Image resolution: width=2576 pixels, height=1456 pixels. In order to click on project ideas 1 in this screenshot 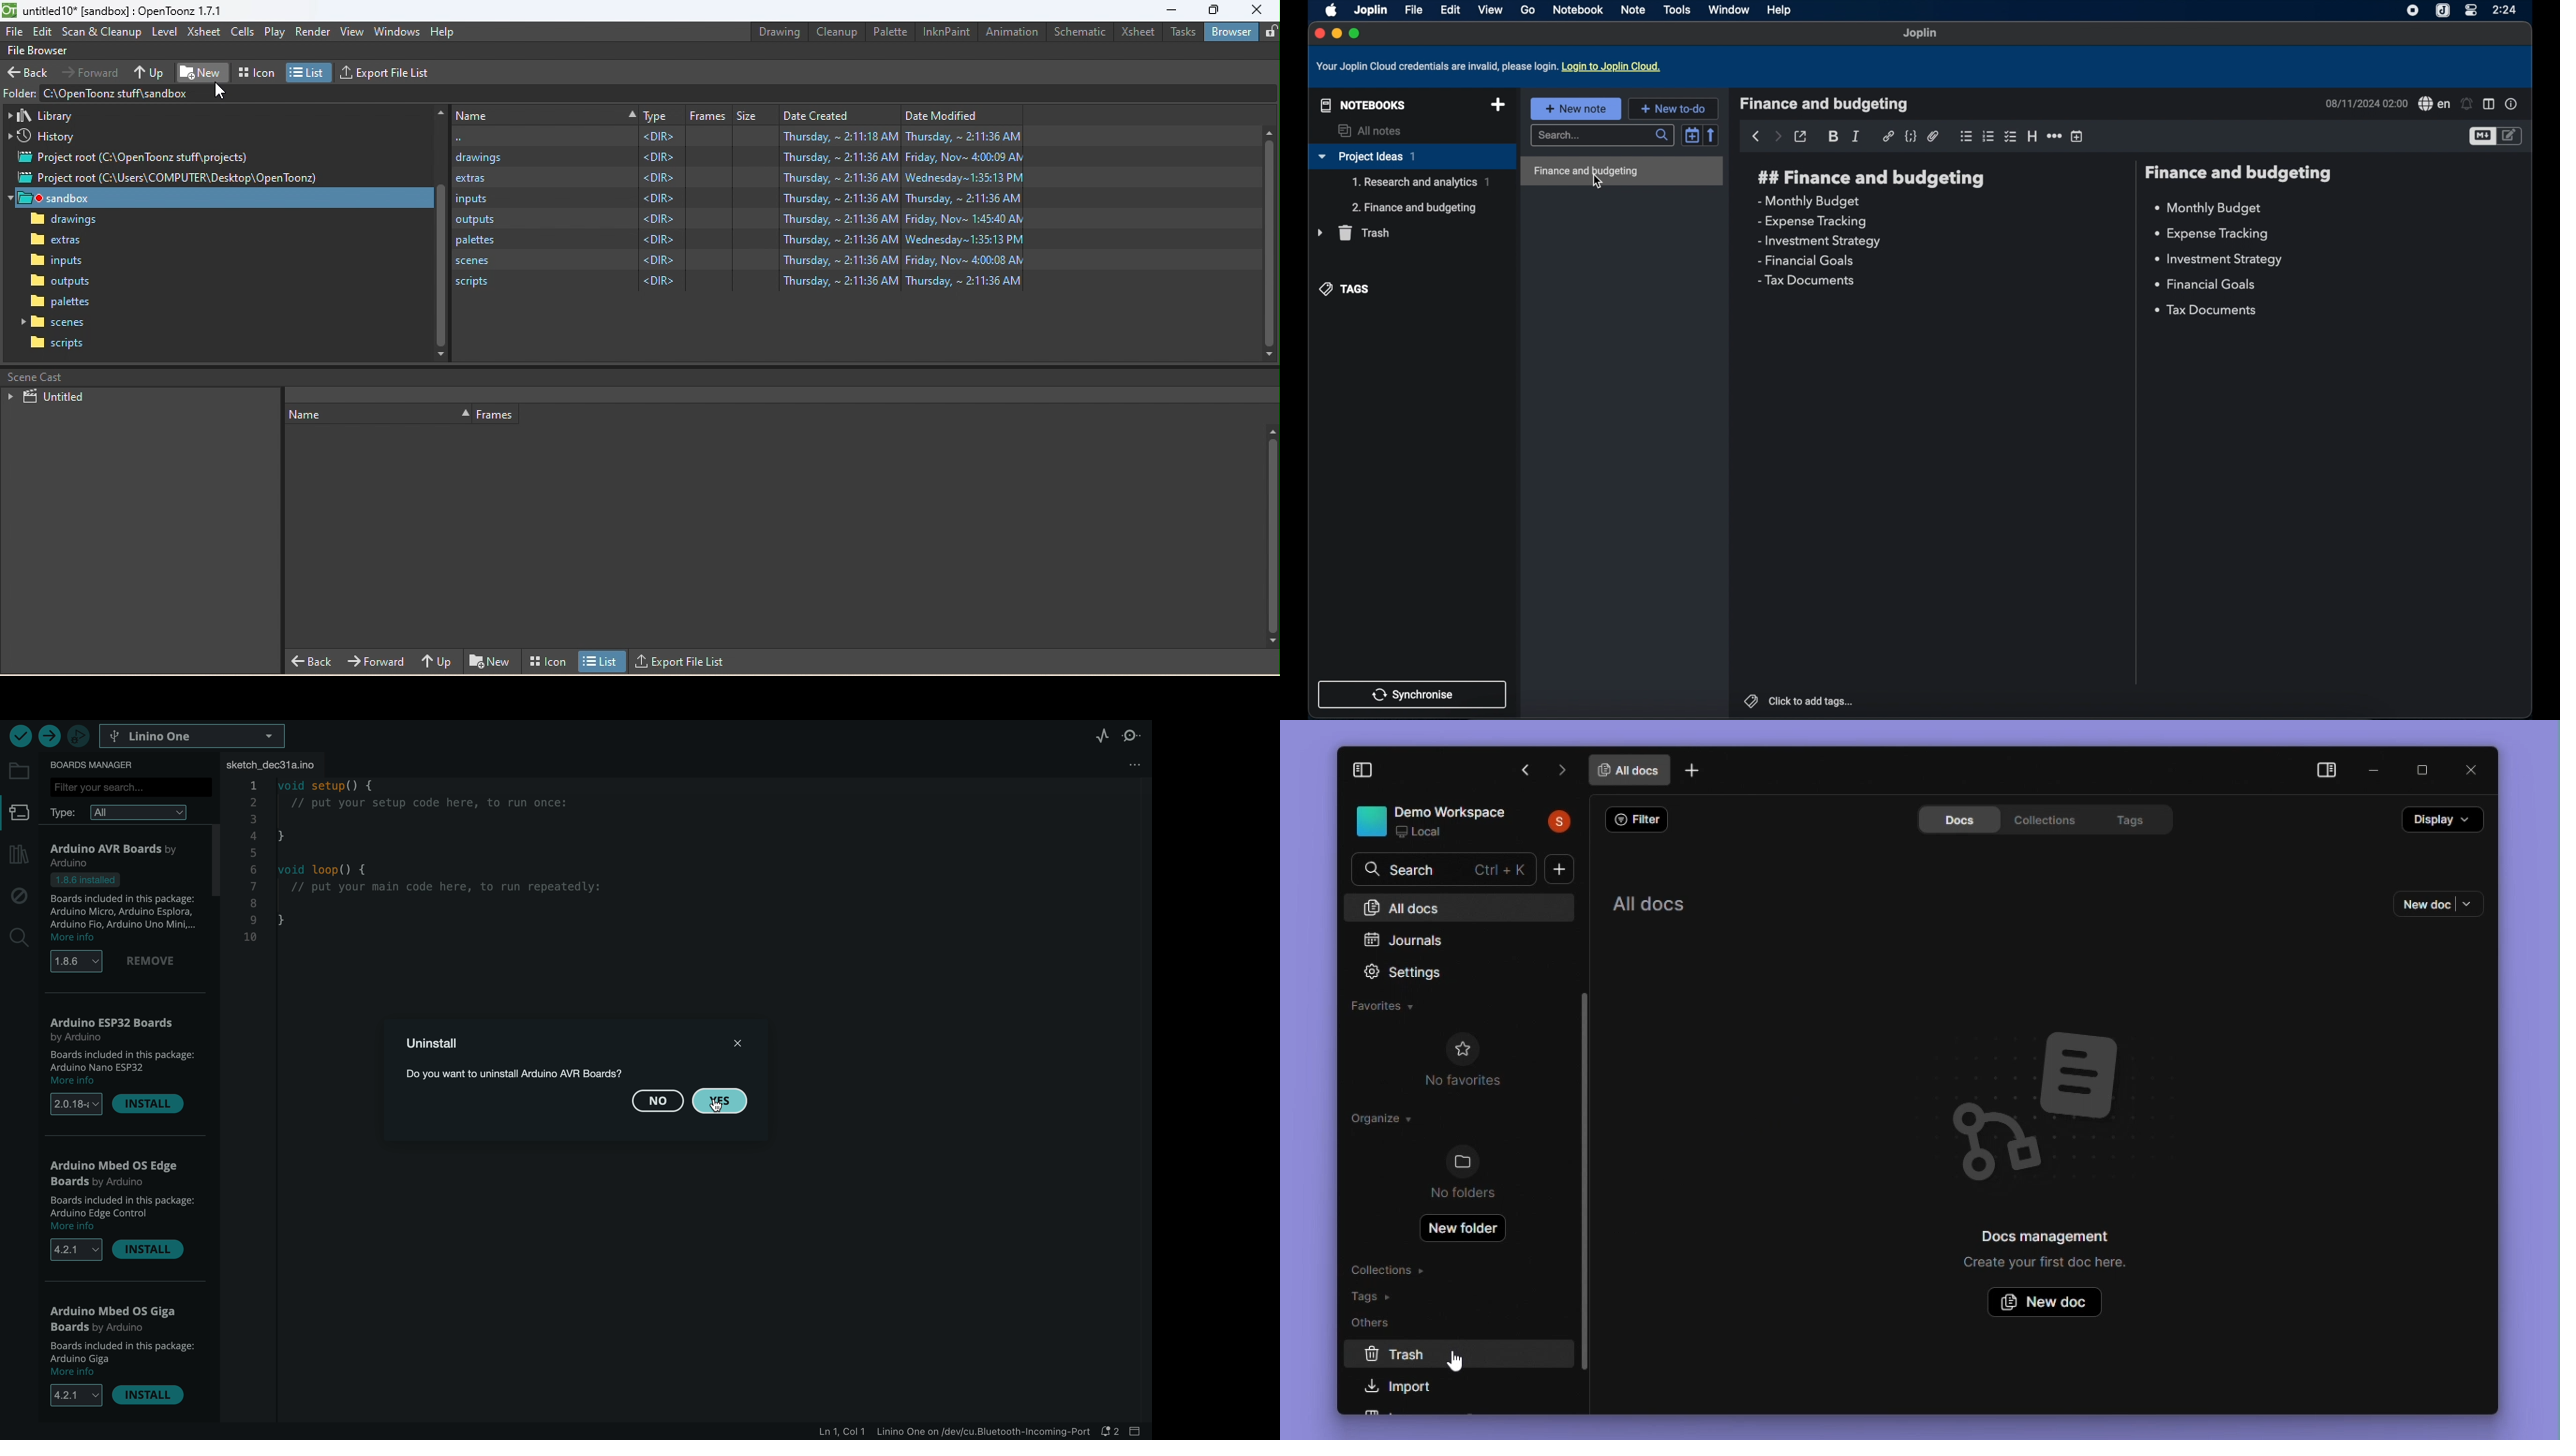, I will do `click(1411, 157)`.